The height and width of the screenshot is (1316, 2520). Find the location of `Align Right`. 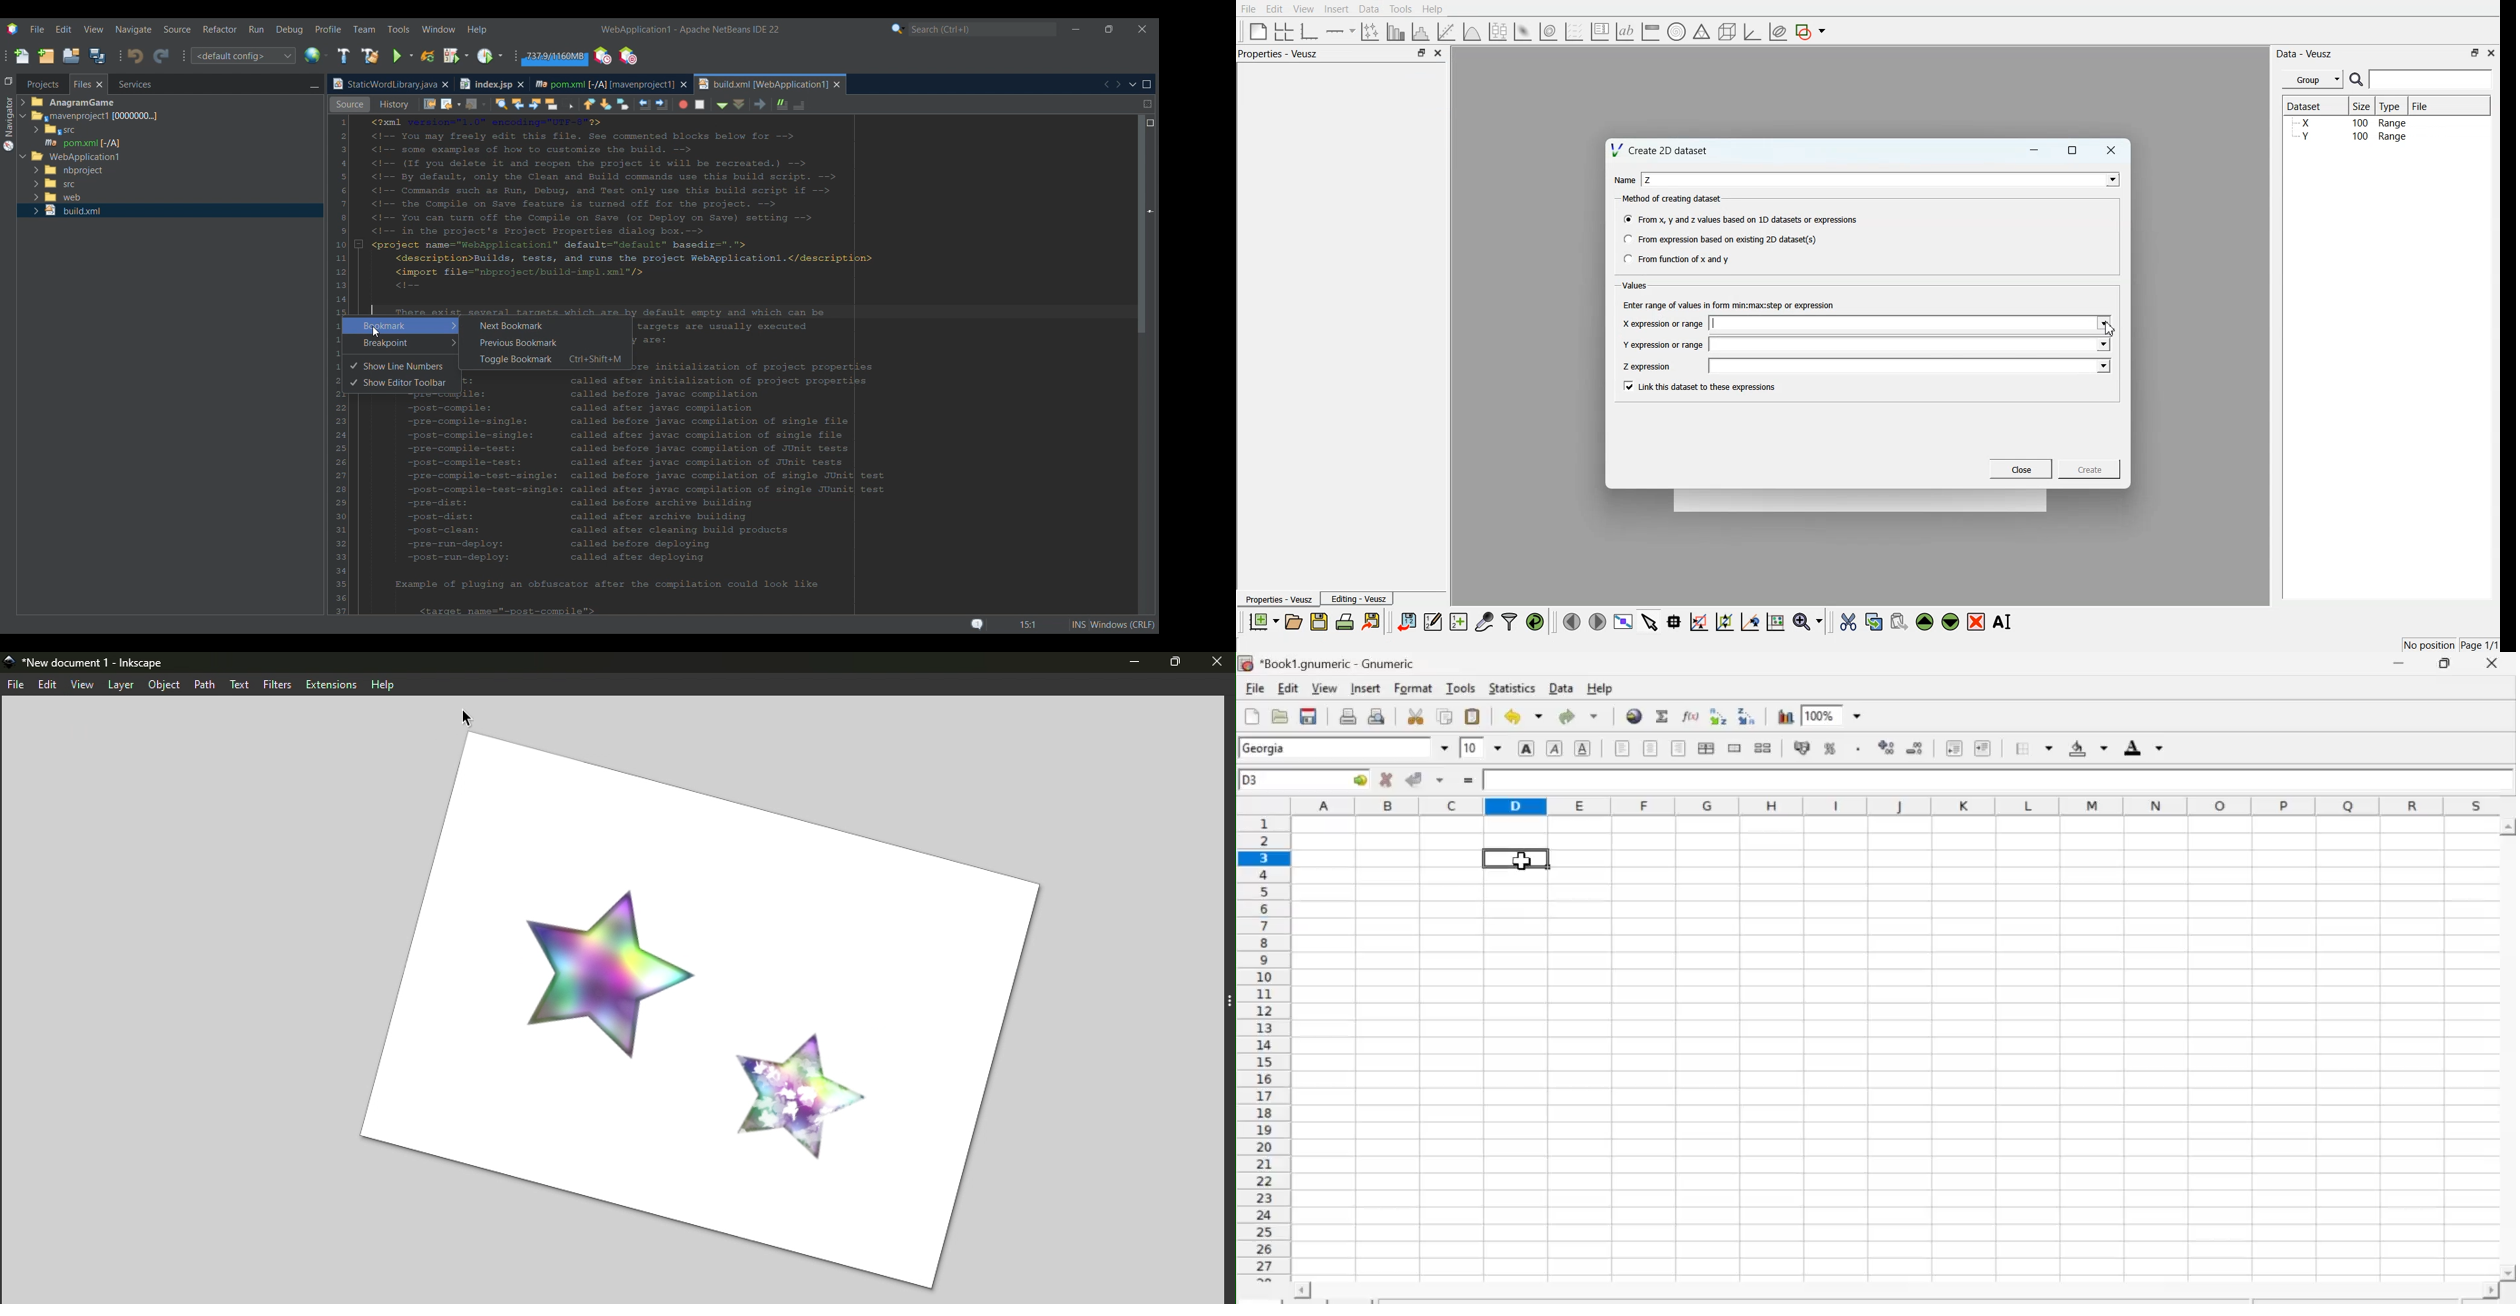

Align Right is located at coordinates (1679, 749).